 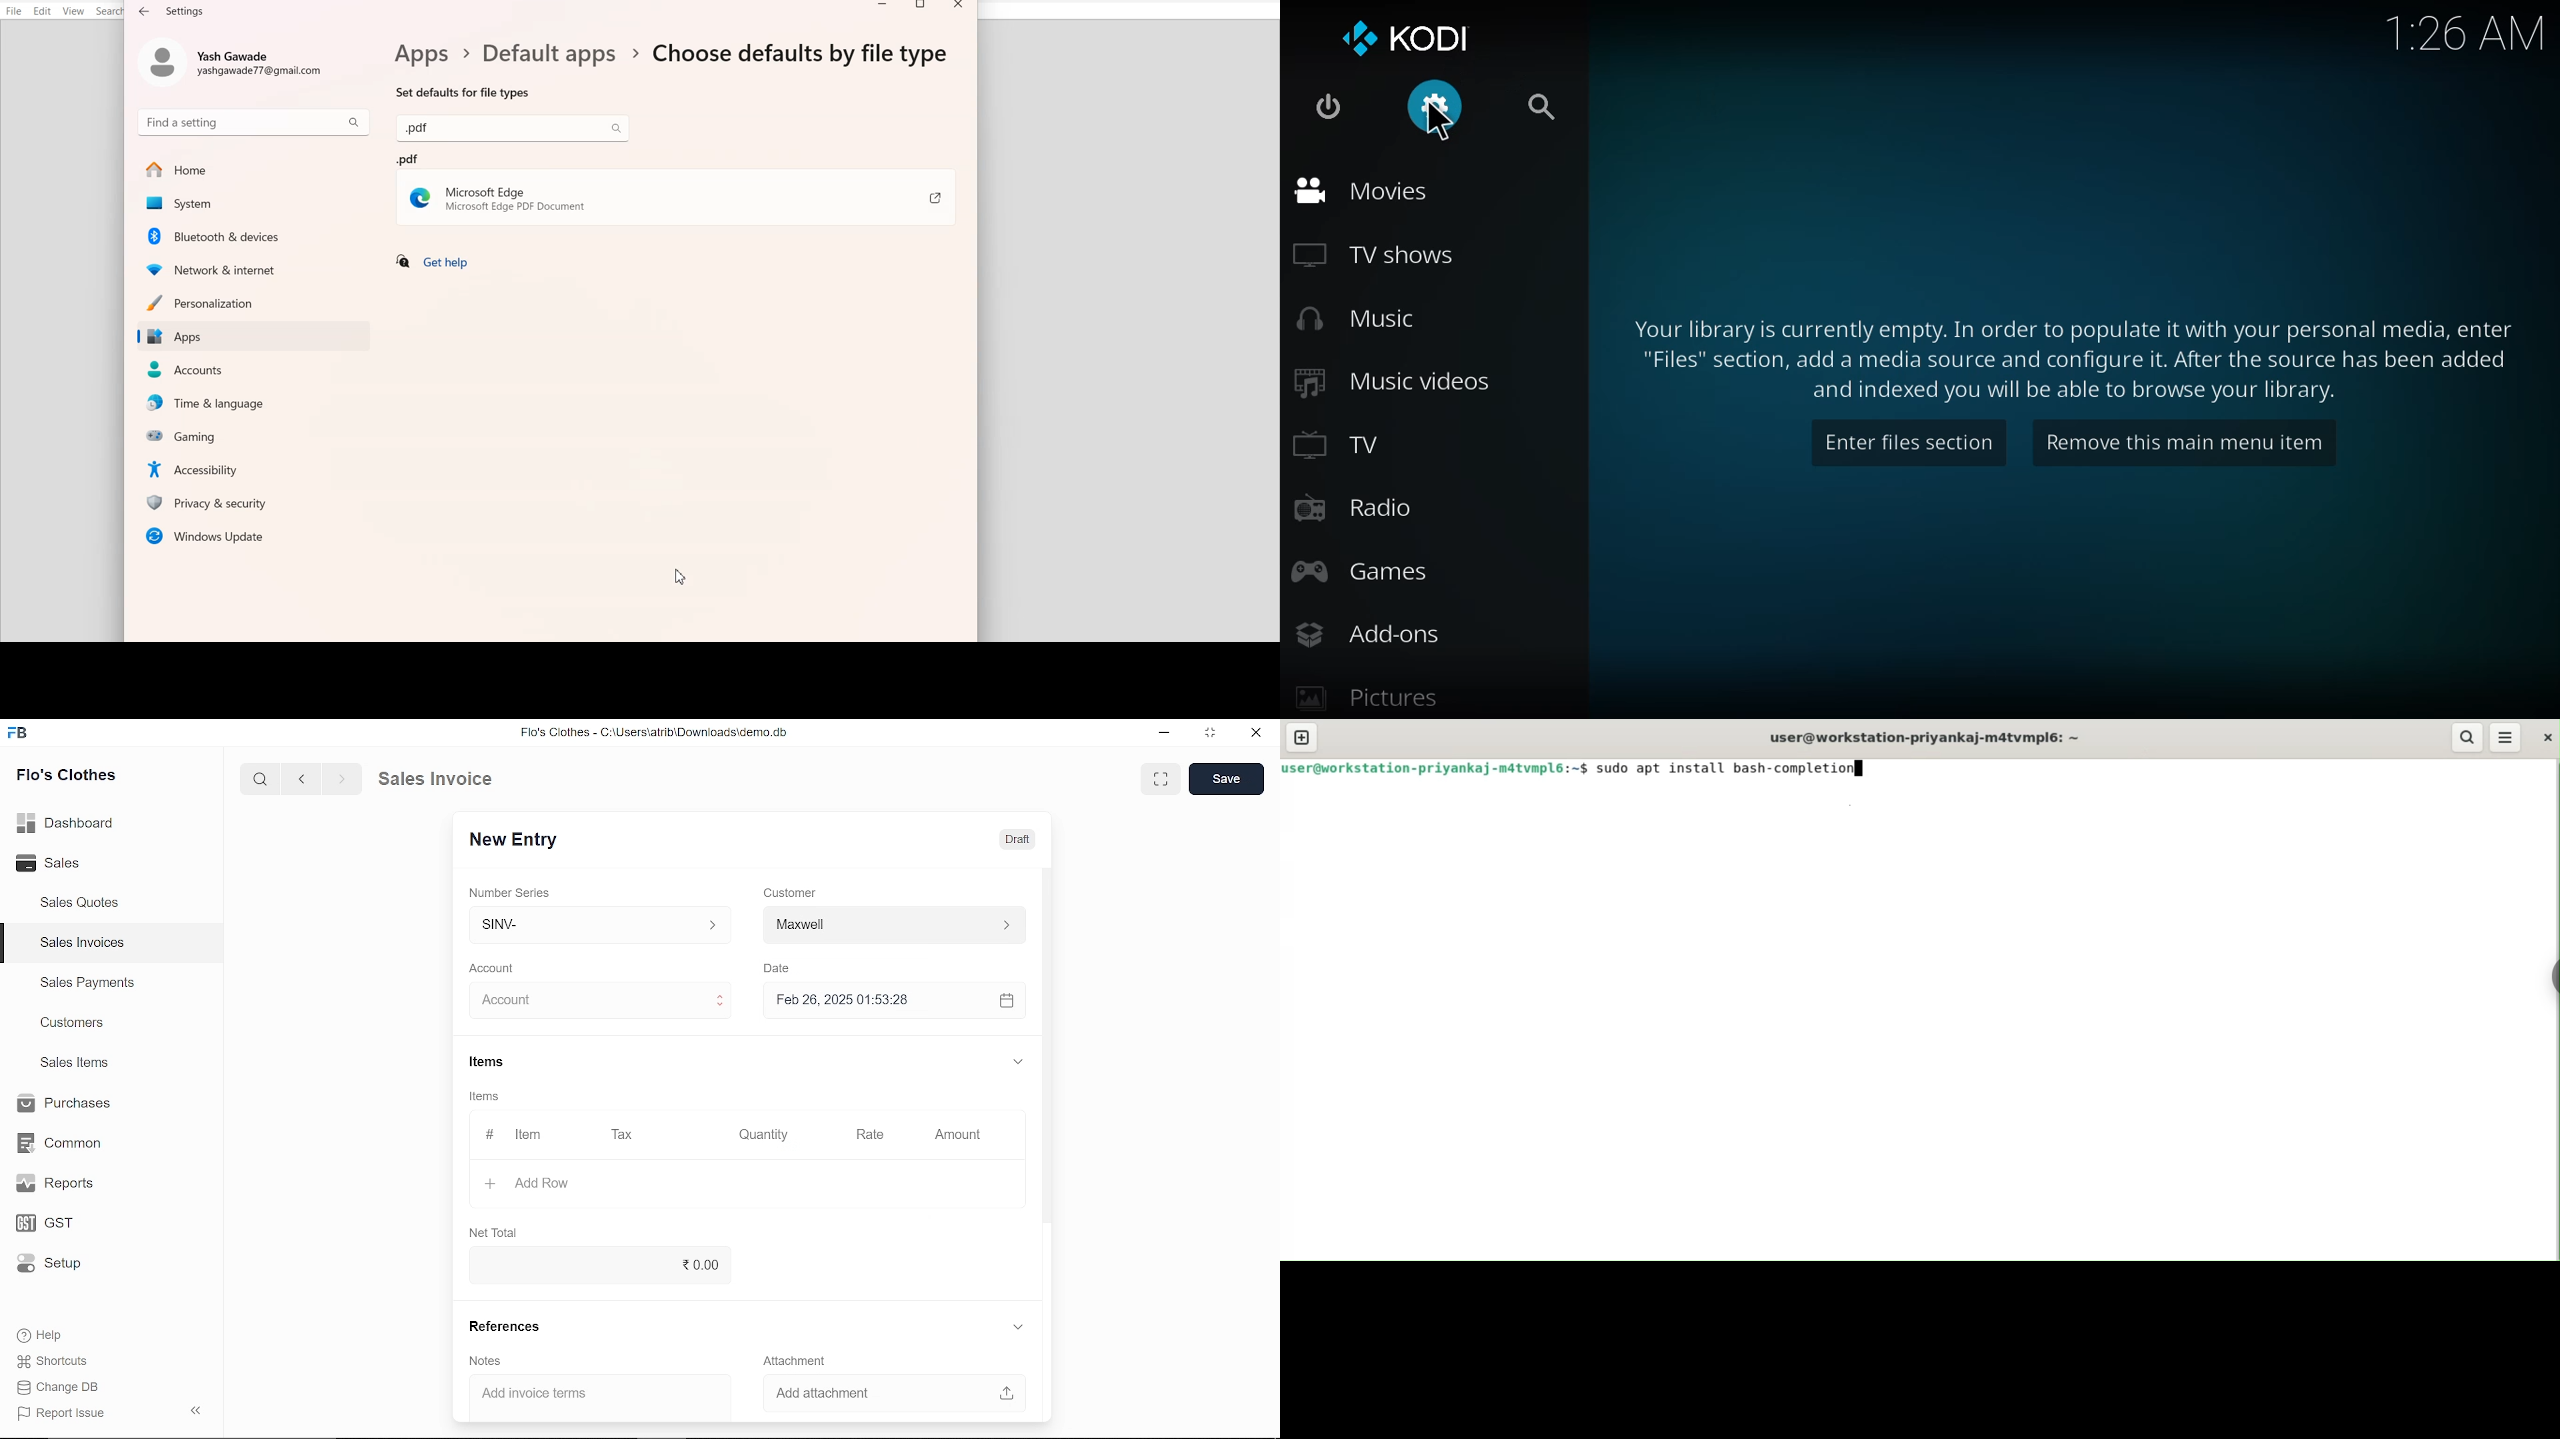 What do you see at coordinates (253, 337) in the screenshot?
I see `Apps` at bounding box center [253, 337].